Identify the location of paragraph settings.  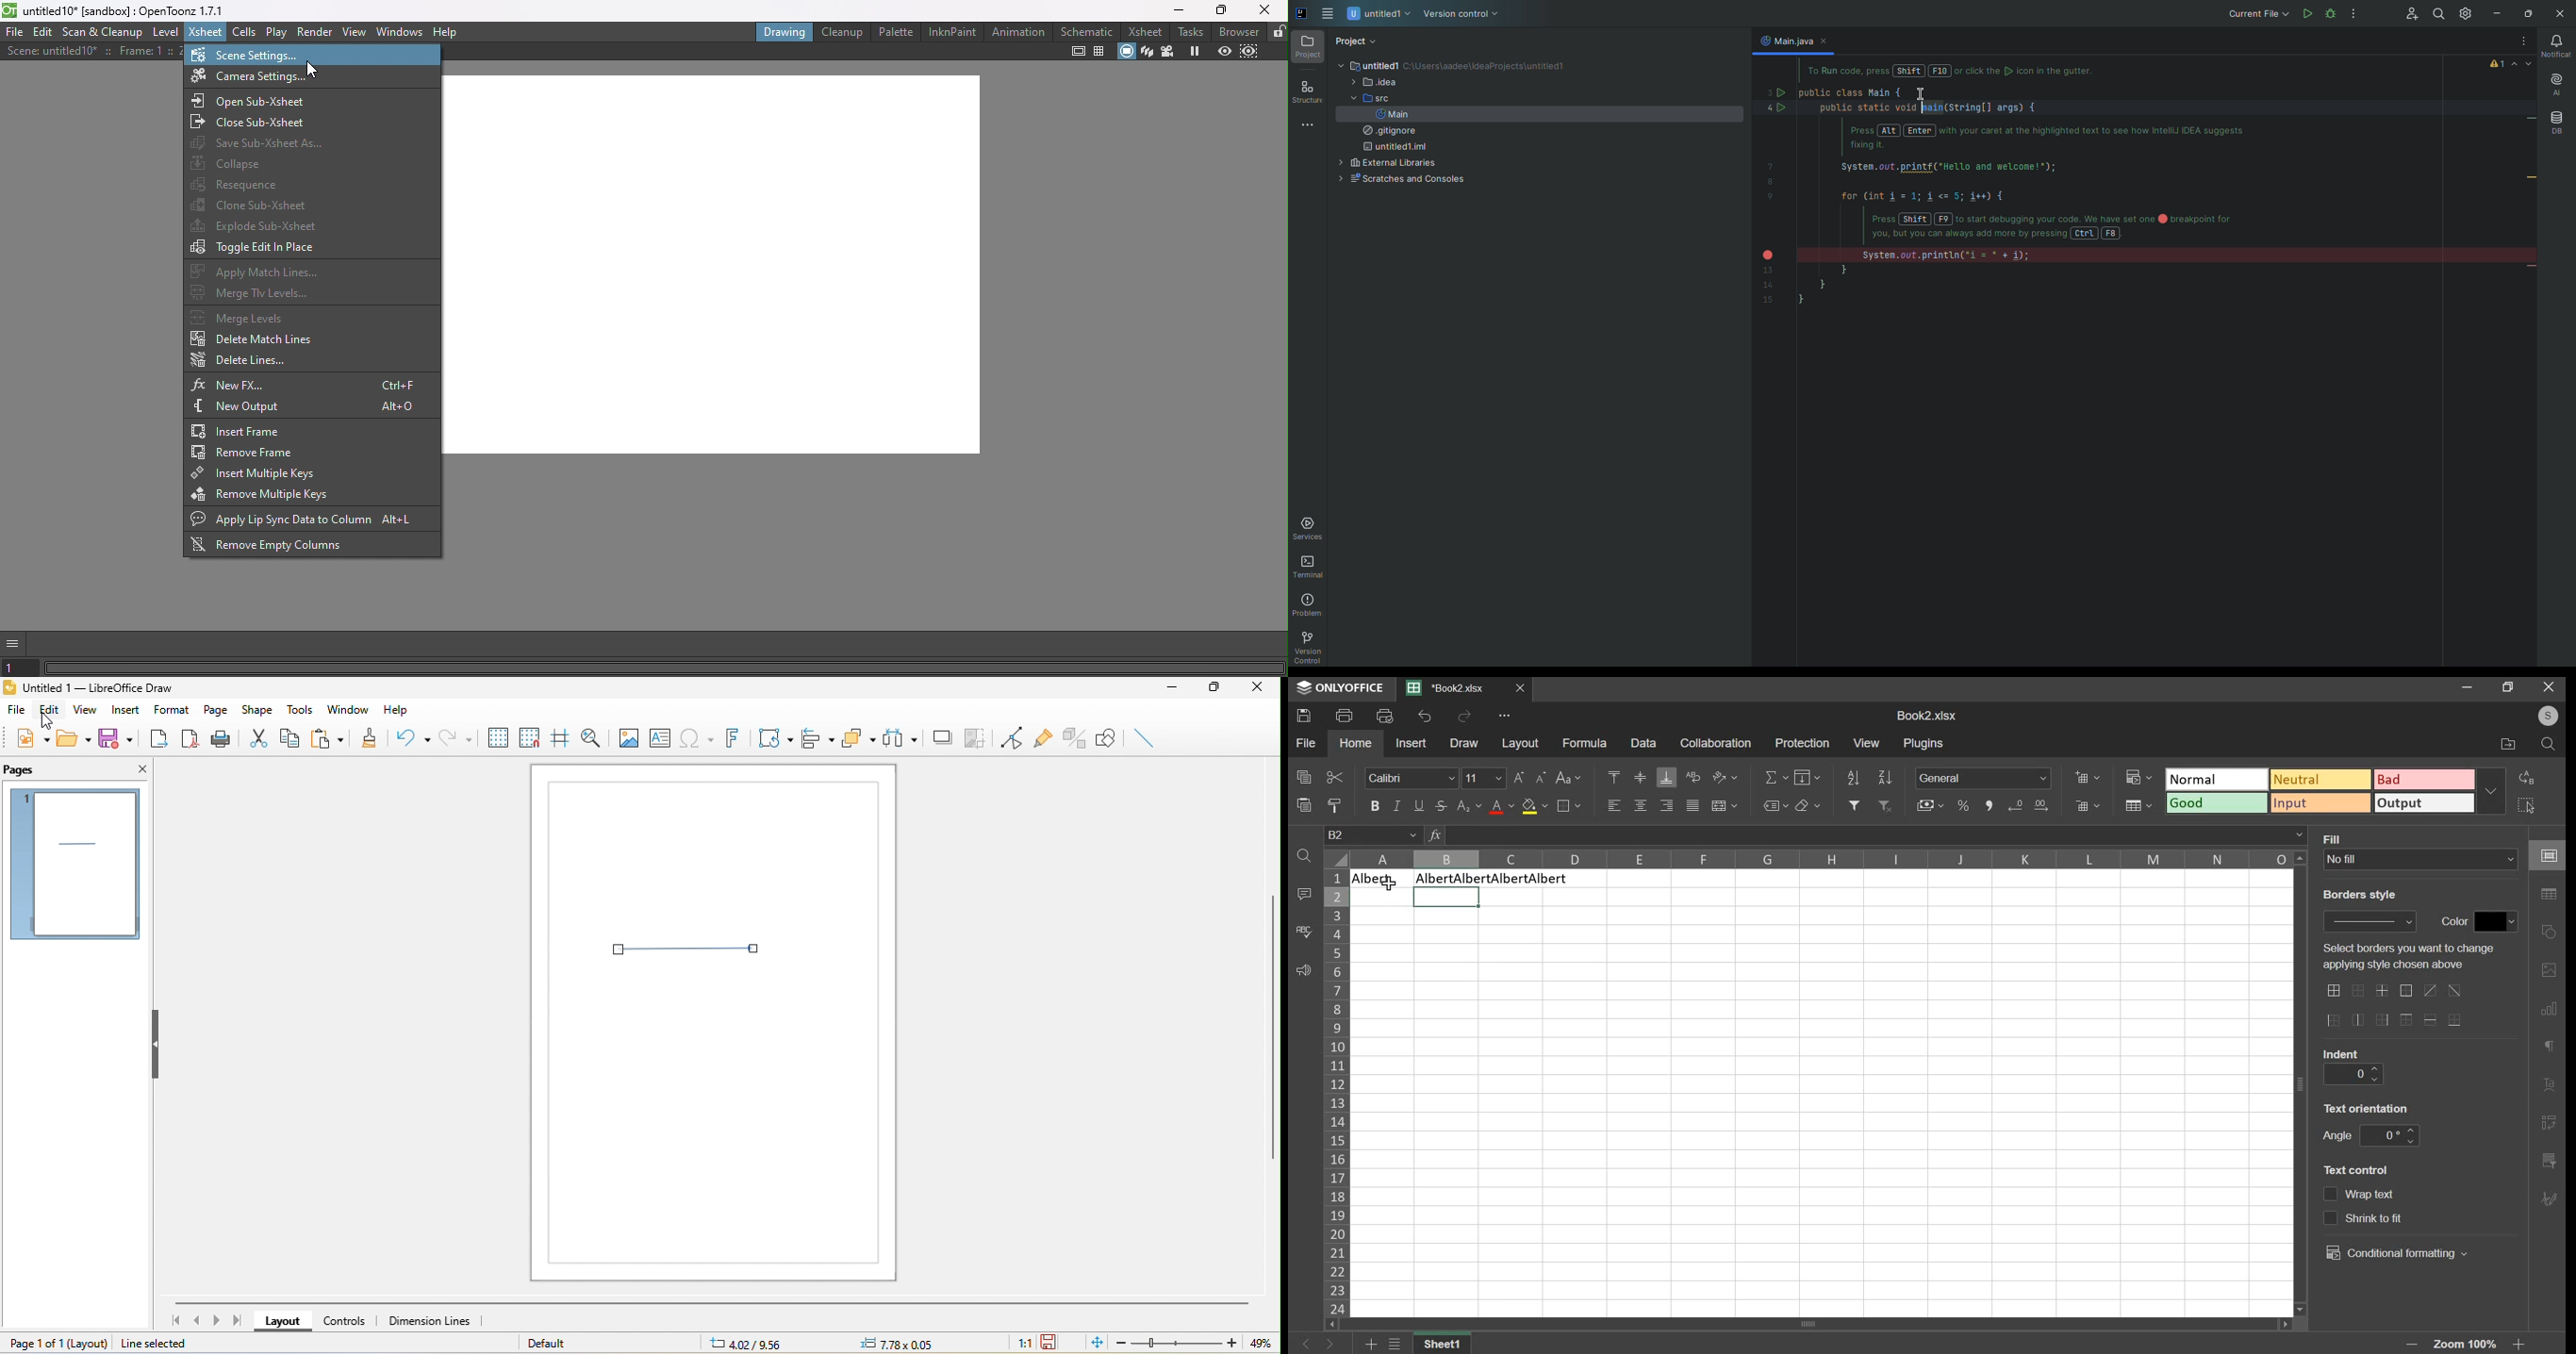
(2552, 1049).